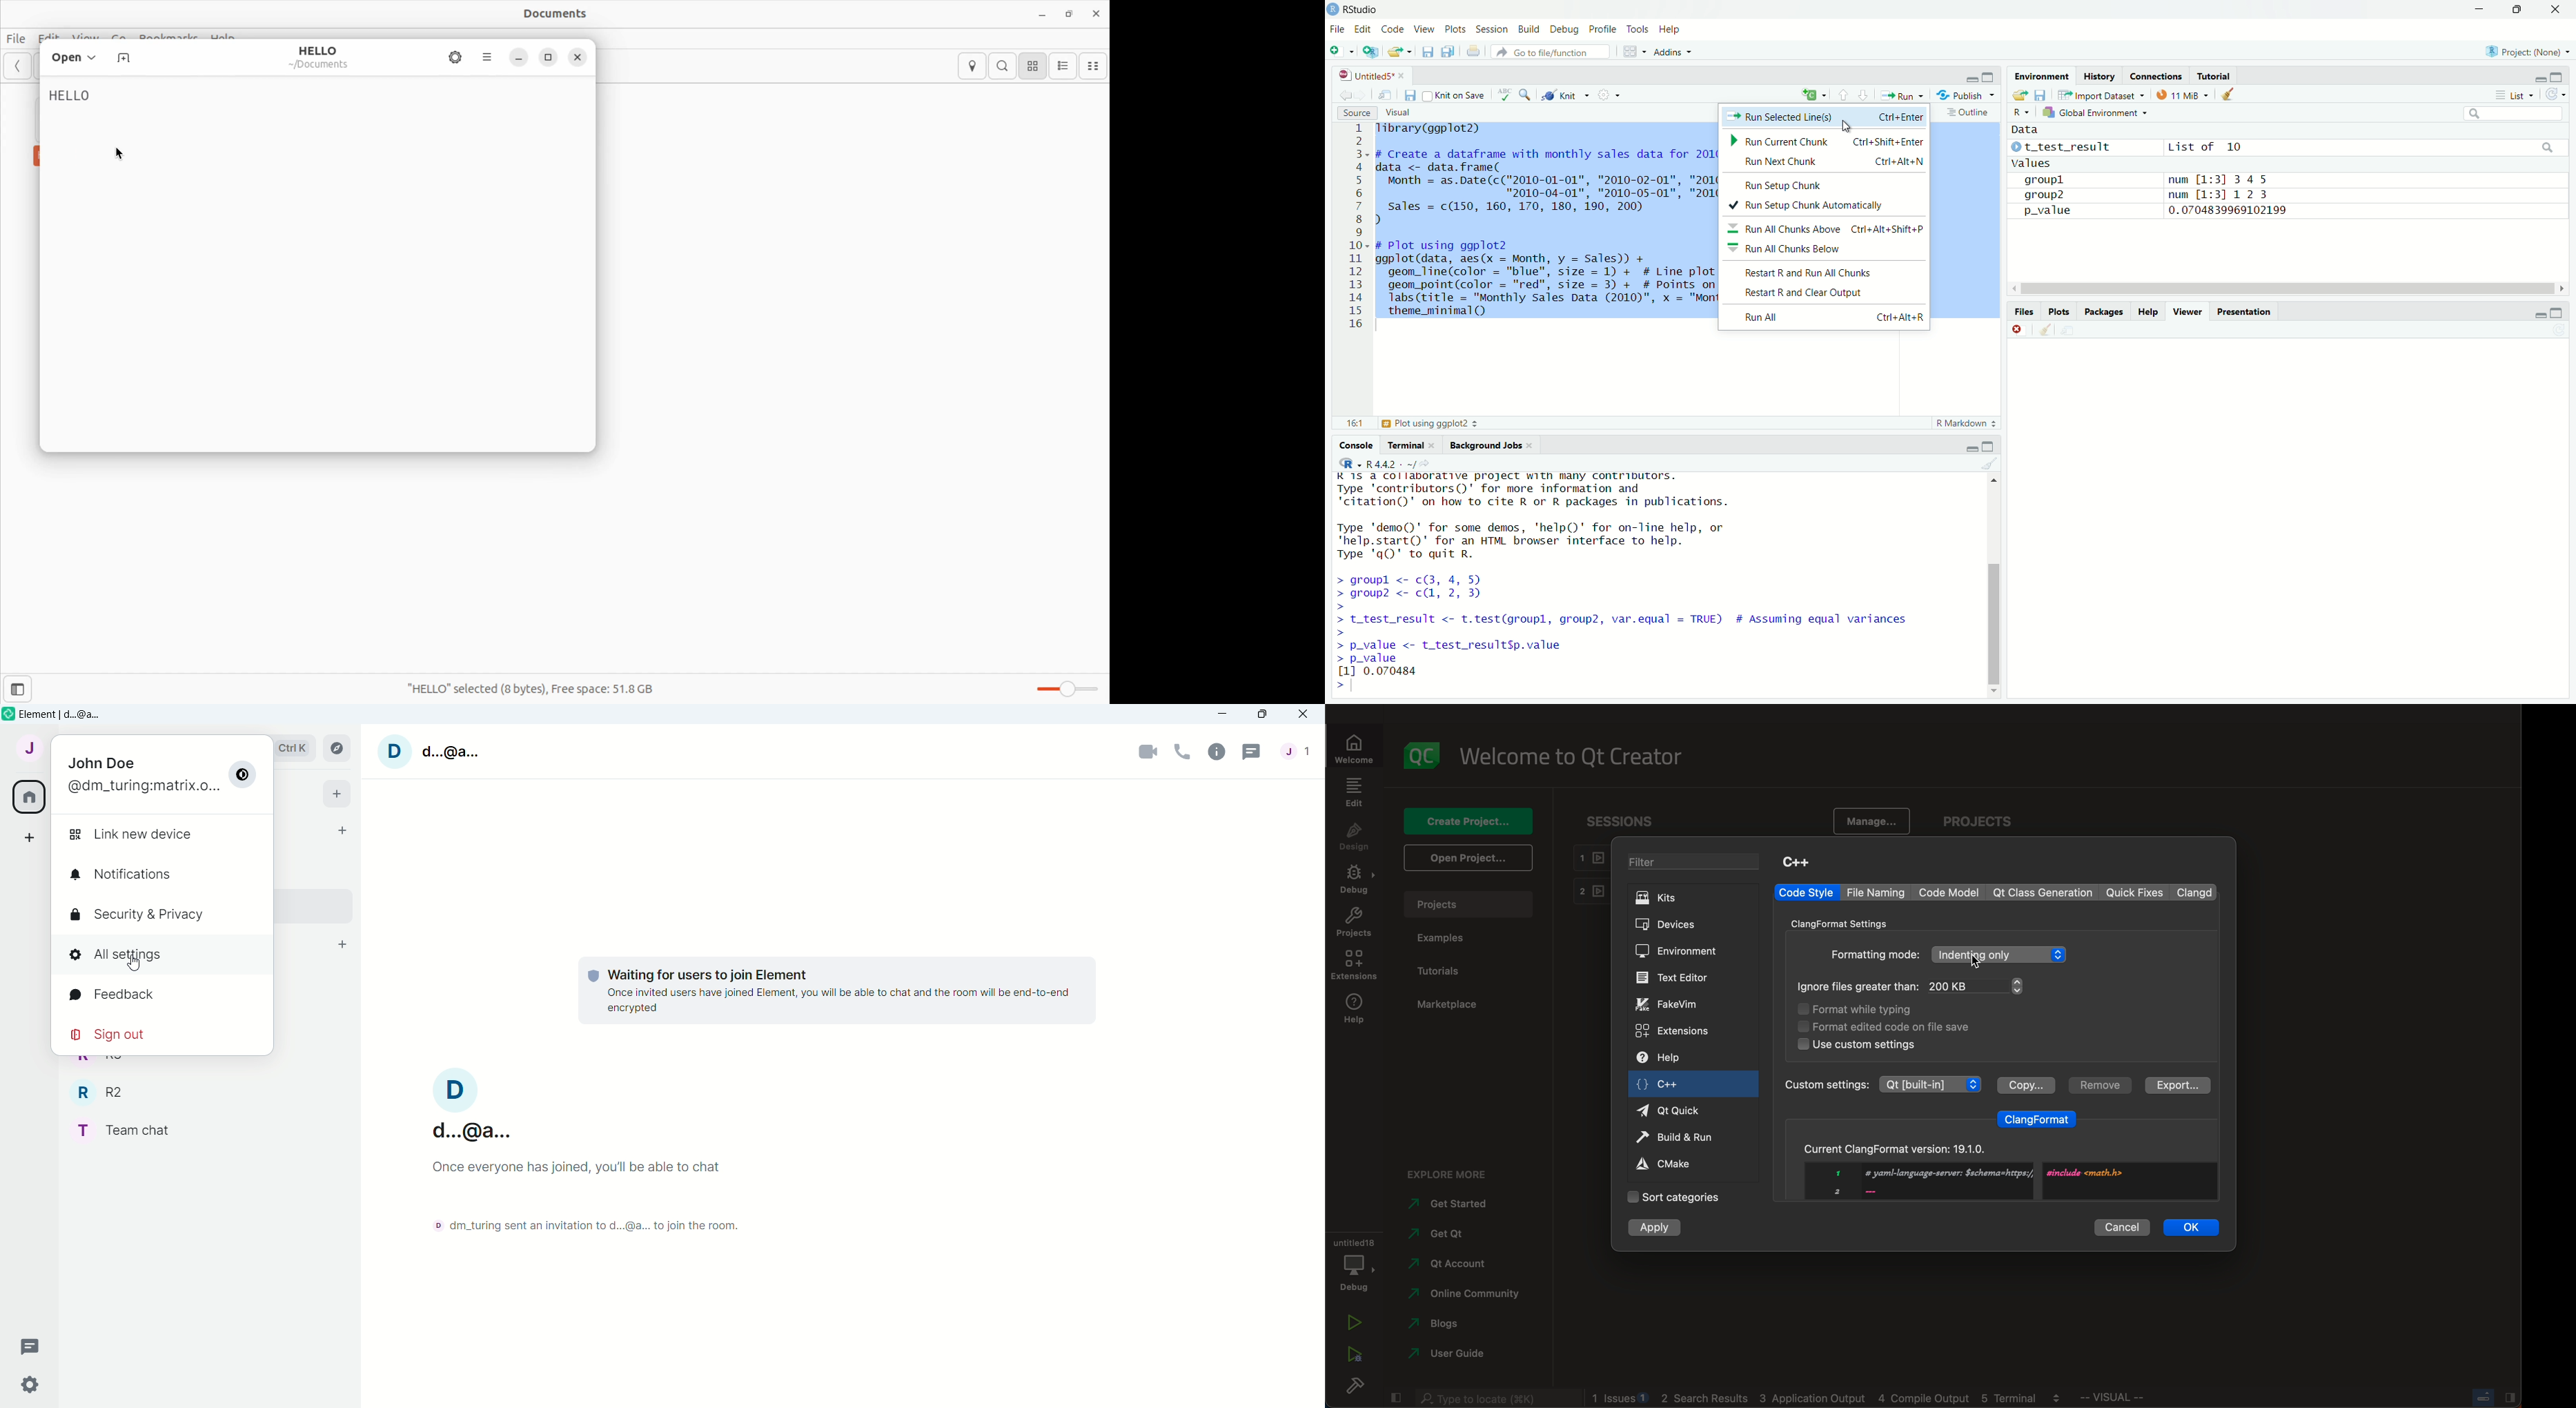  What do you see at coordinates (1528, 27) in the screenshot?
I see `Build` at bounding box center [1528, 27].